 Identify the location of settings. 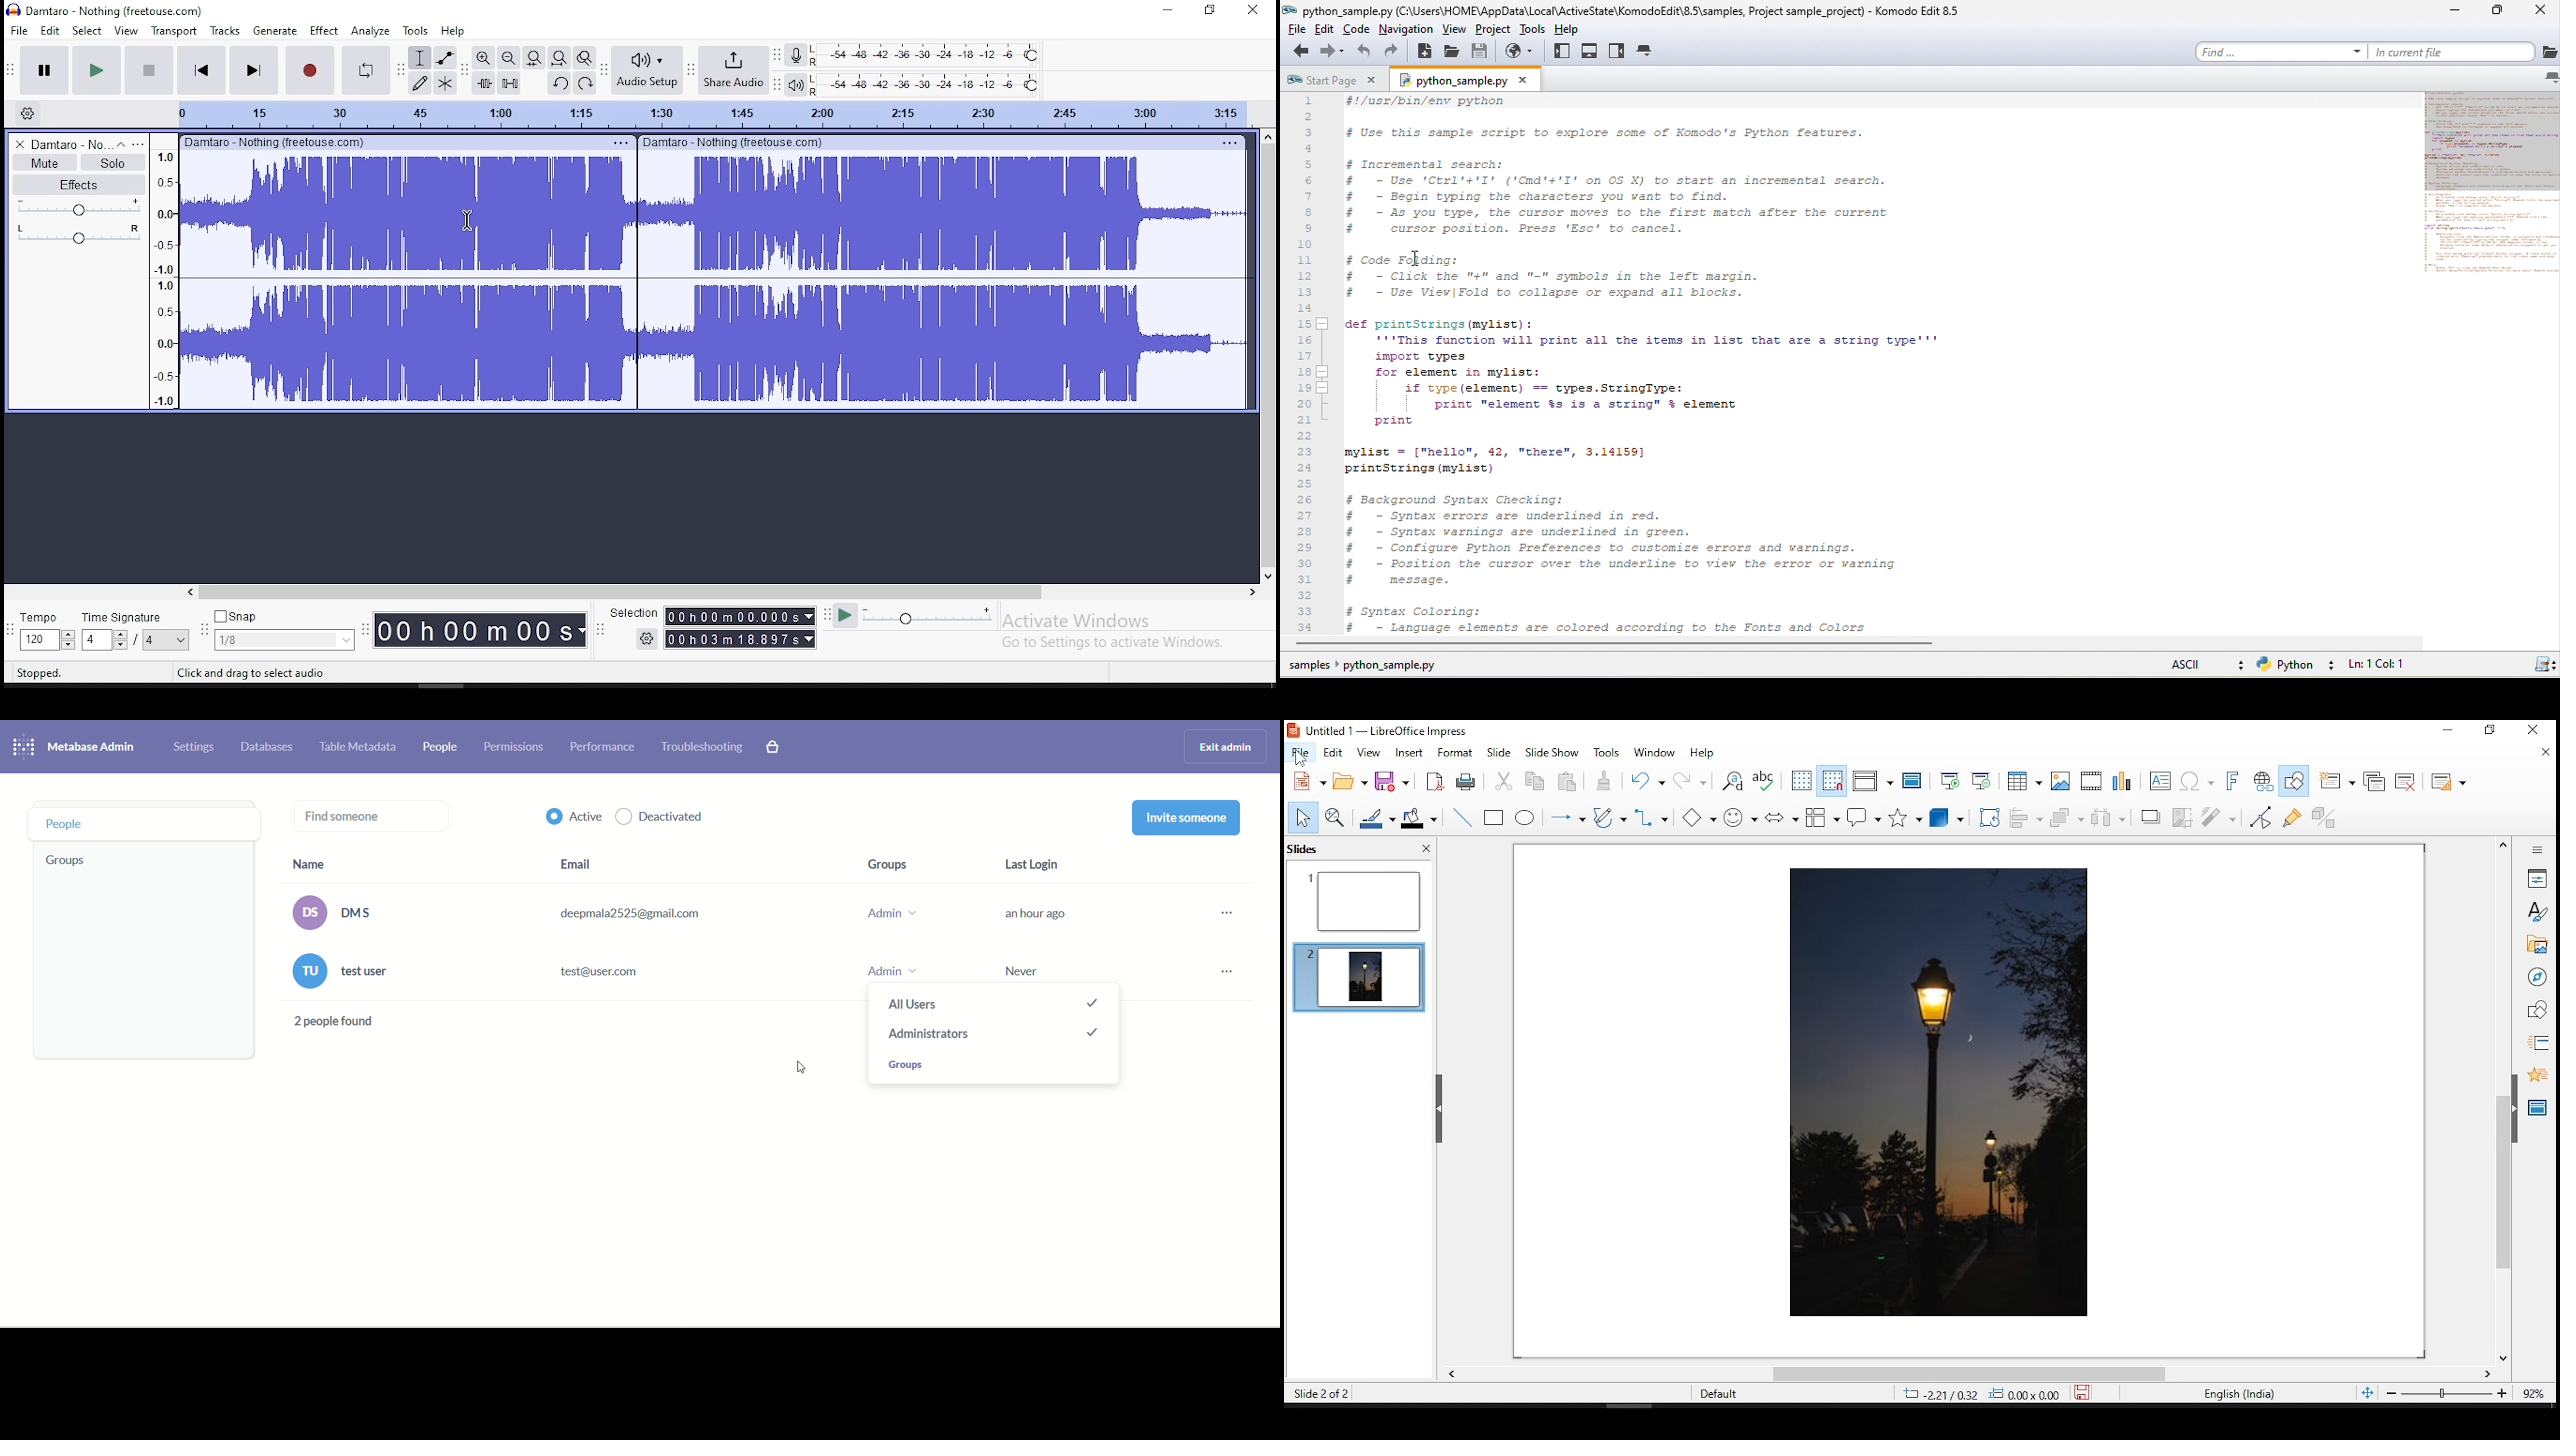
(645, 639).